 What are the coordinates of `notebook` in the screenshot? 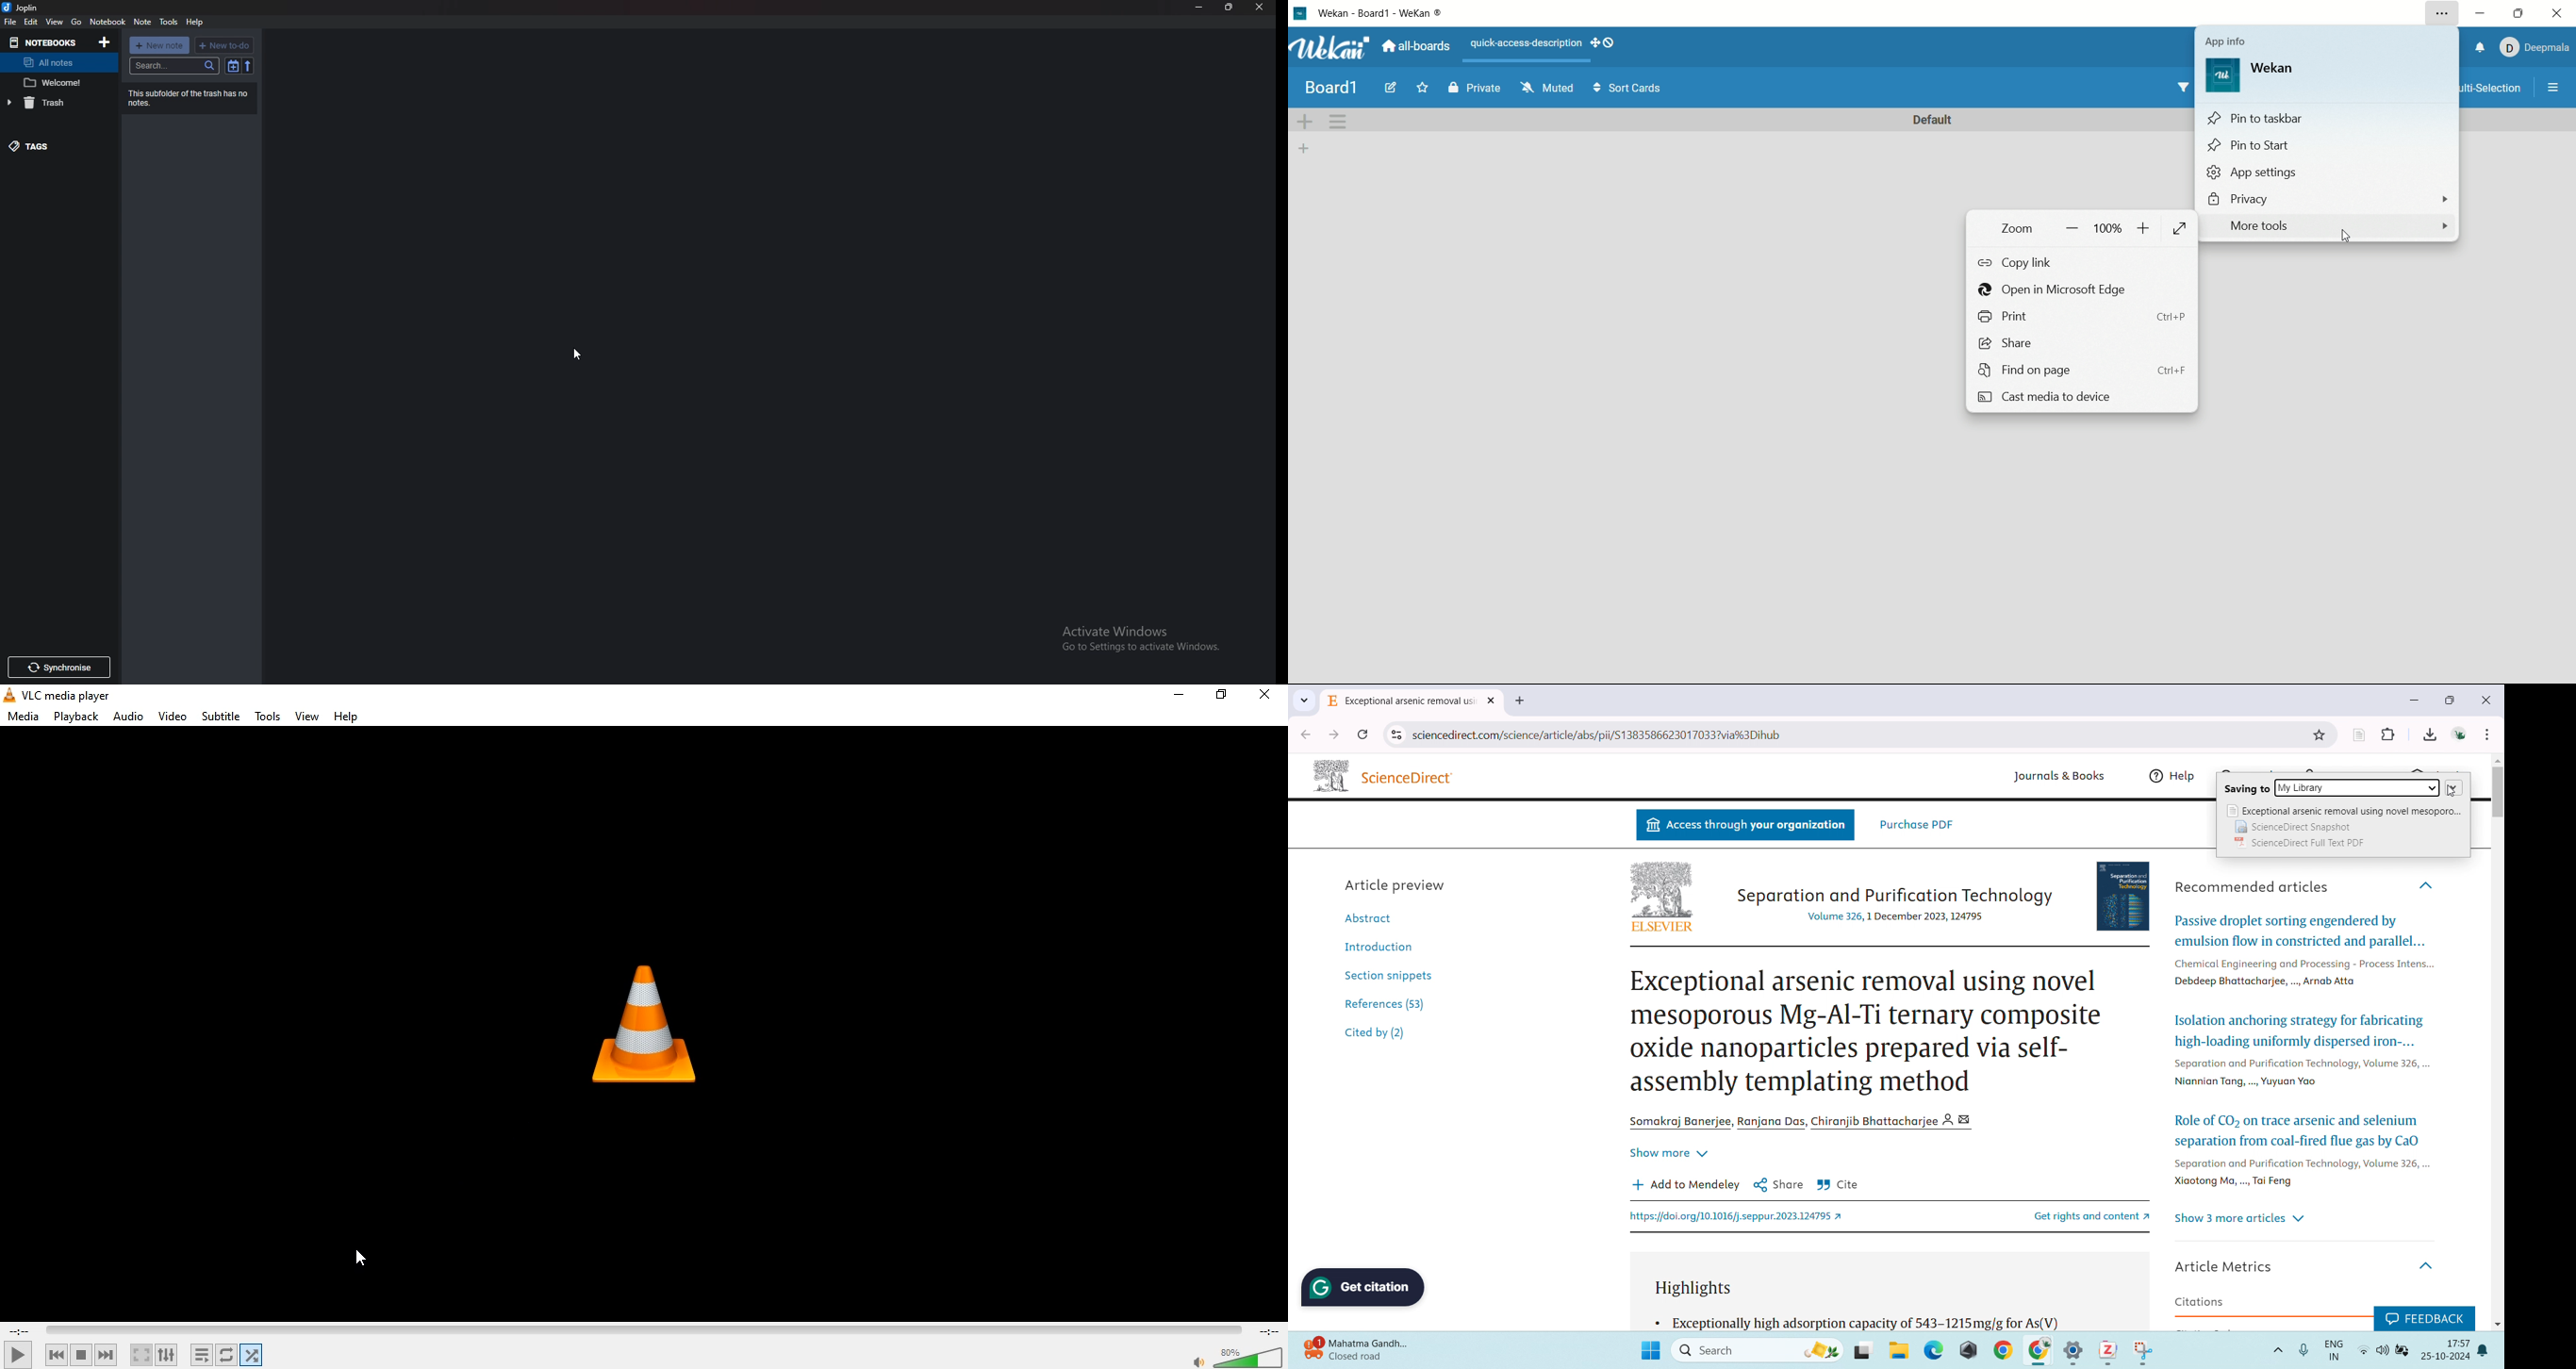 It's located at (107, 22).